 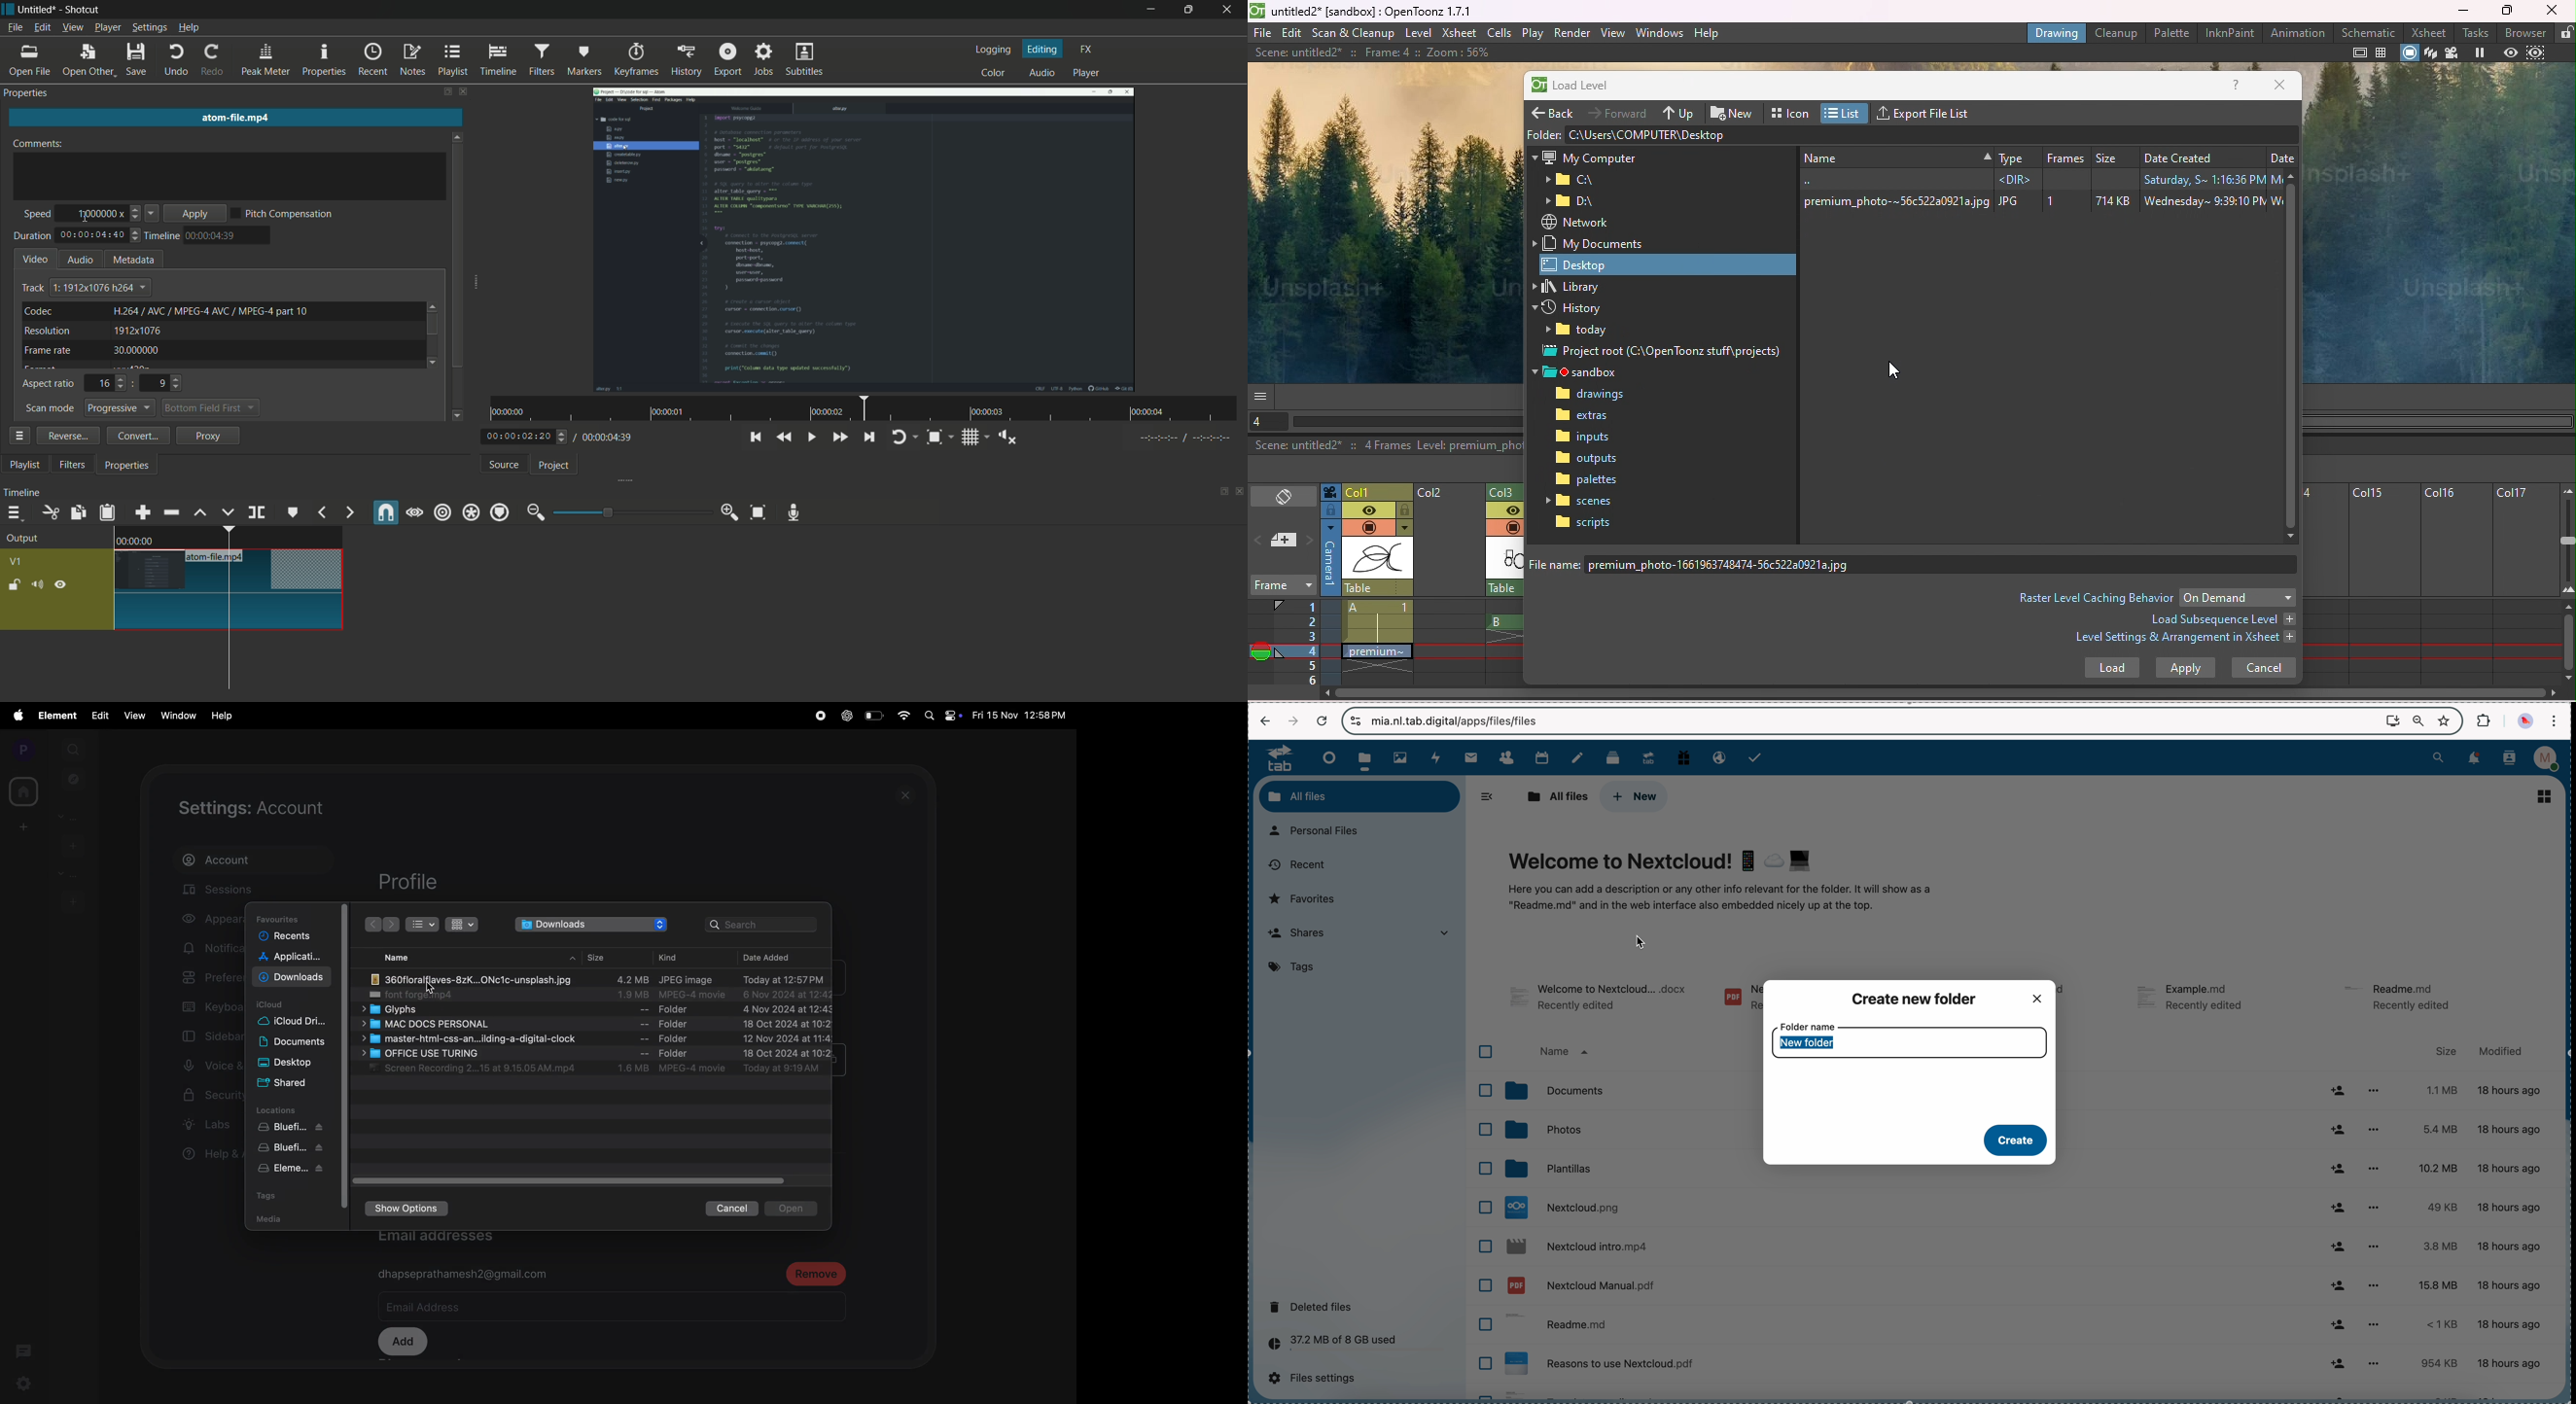 I want to click on Extras, so click(x=1592, y=417).